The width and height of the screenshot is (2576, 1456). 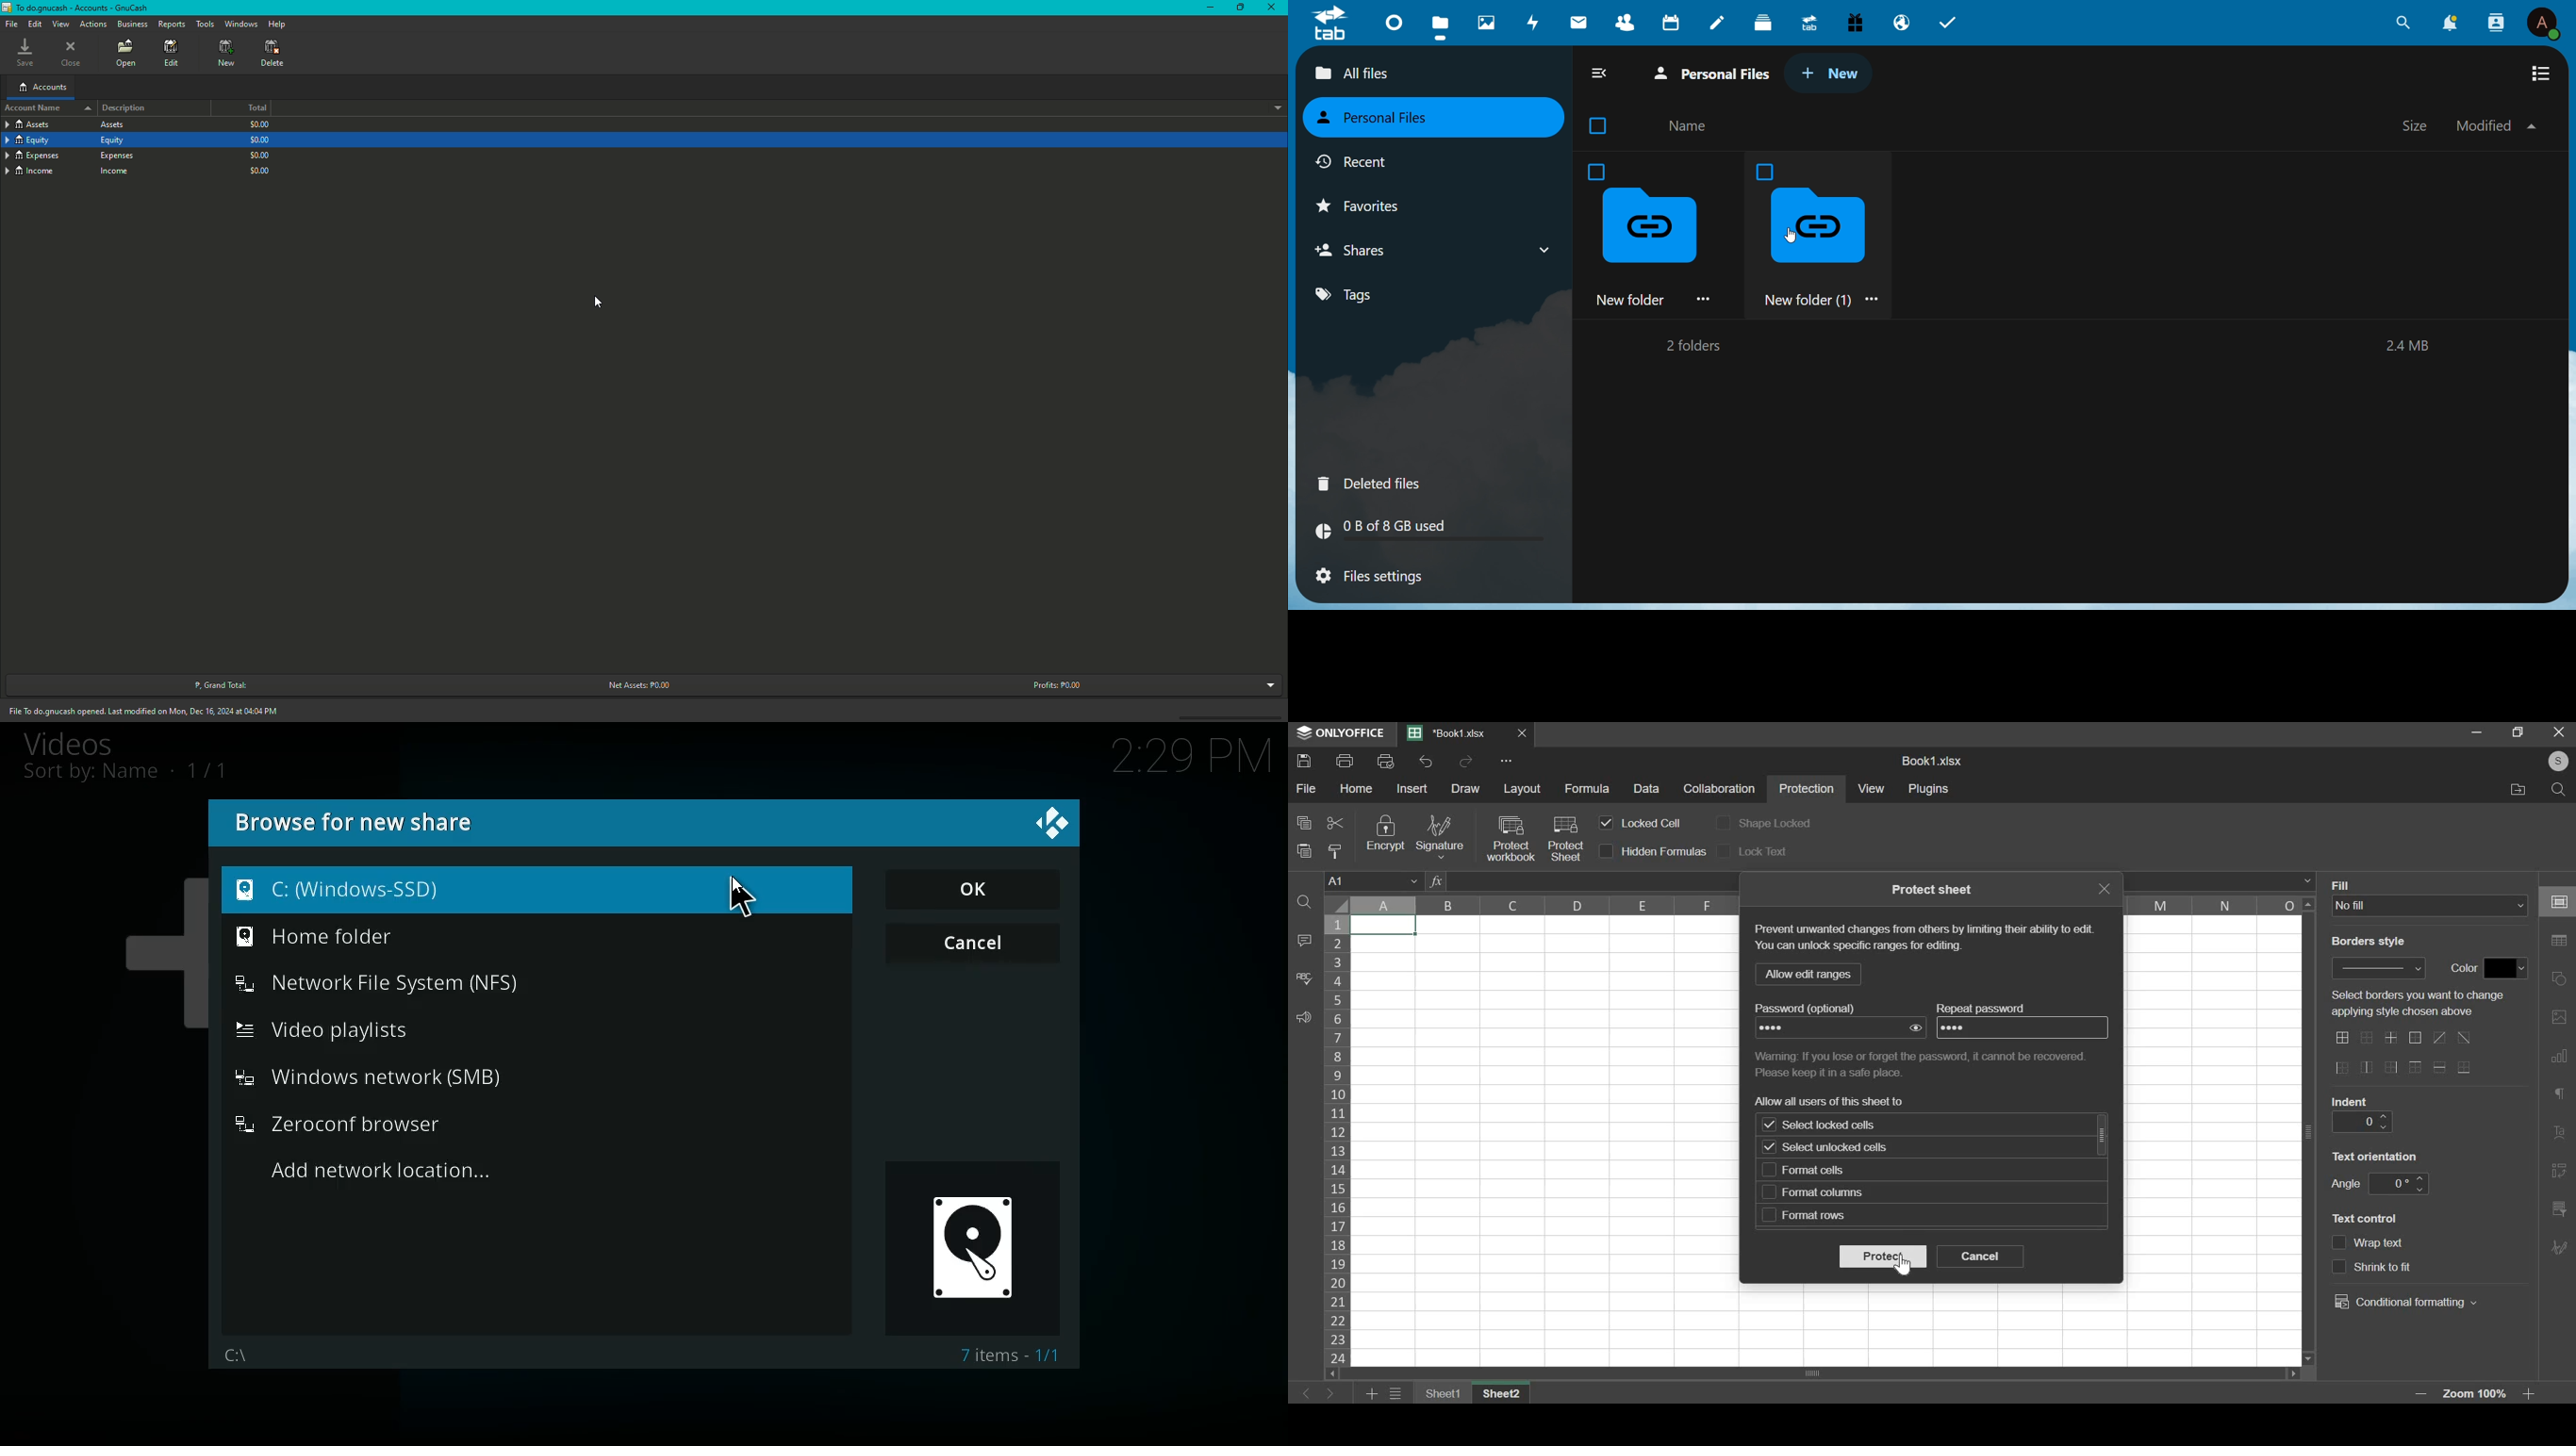 What do you see at coordinates (91, 743) in the screenshot?
I see `videos` at bounding box center [91, 743].